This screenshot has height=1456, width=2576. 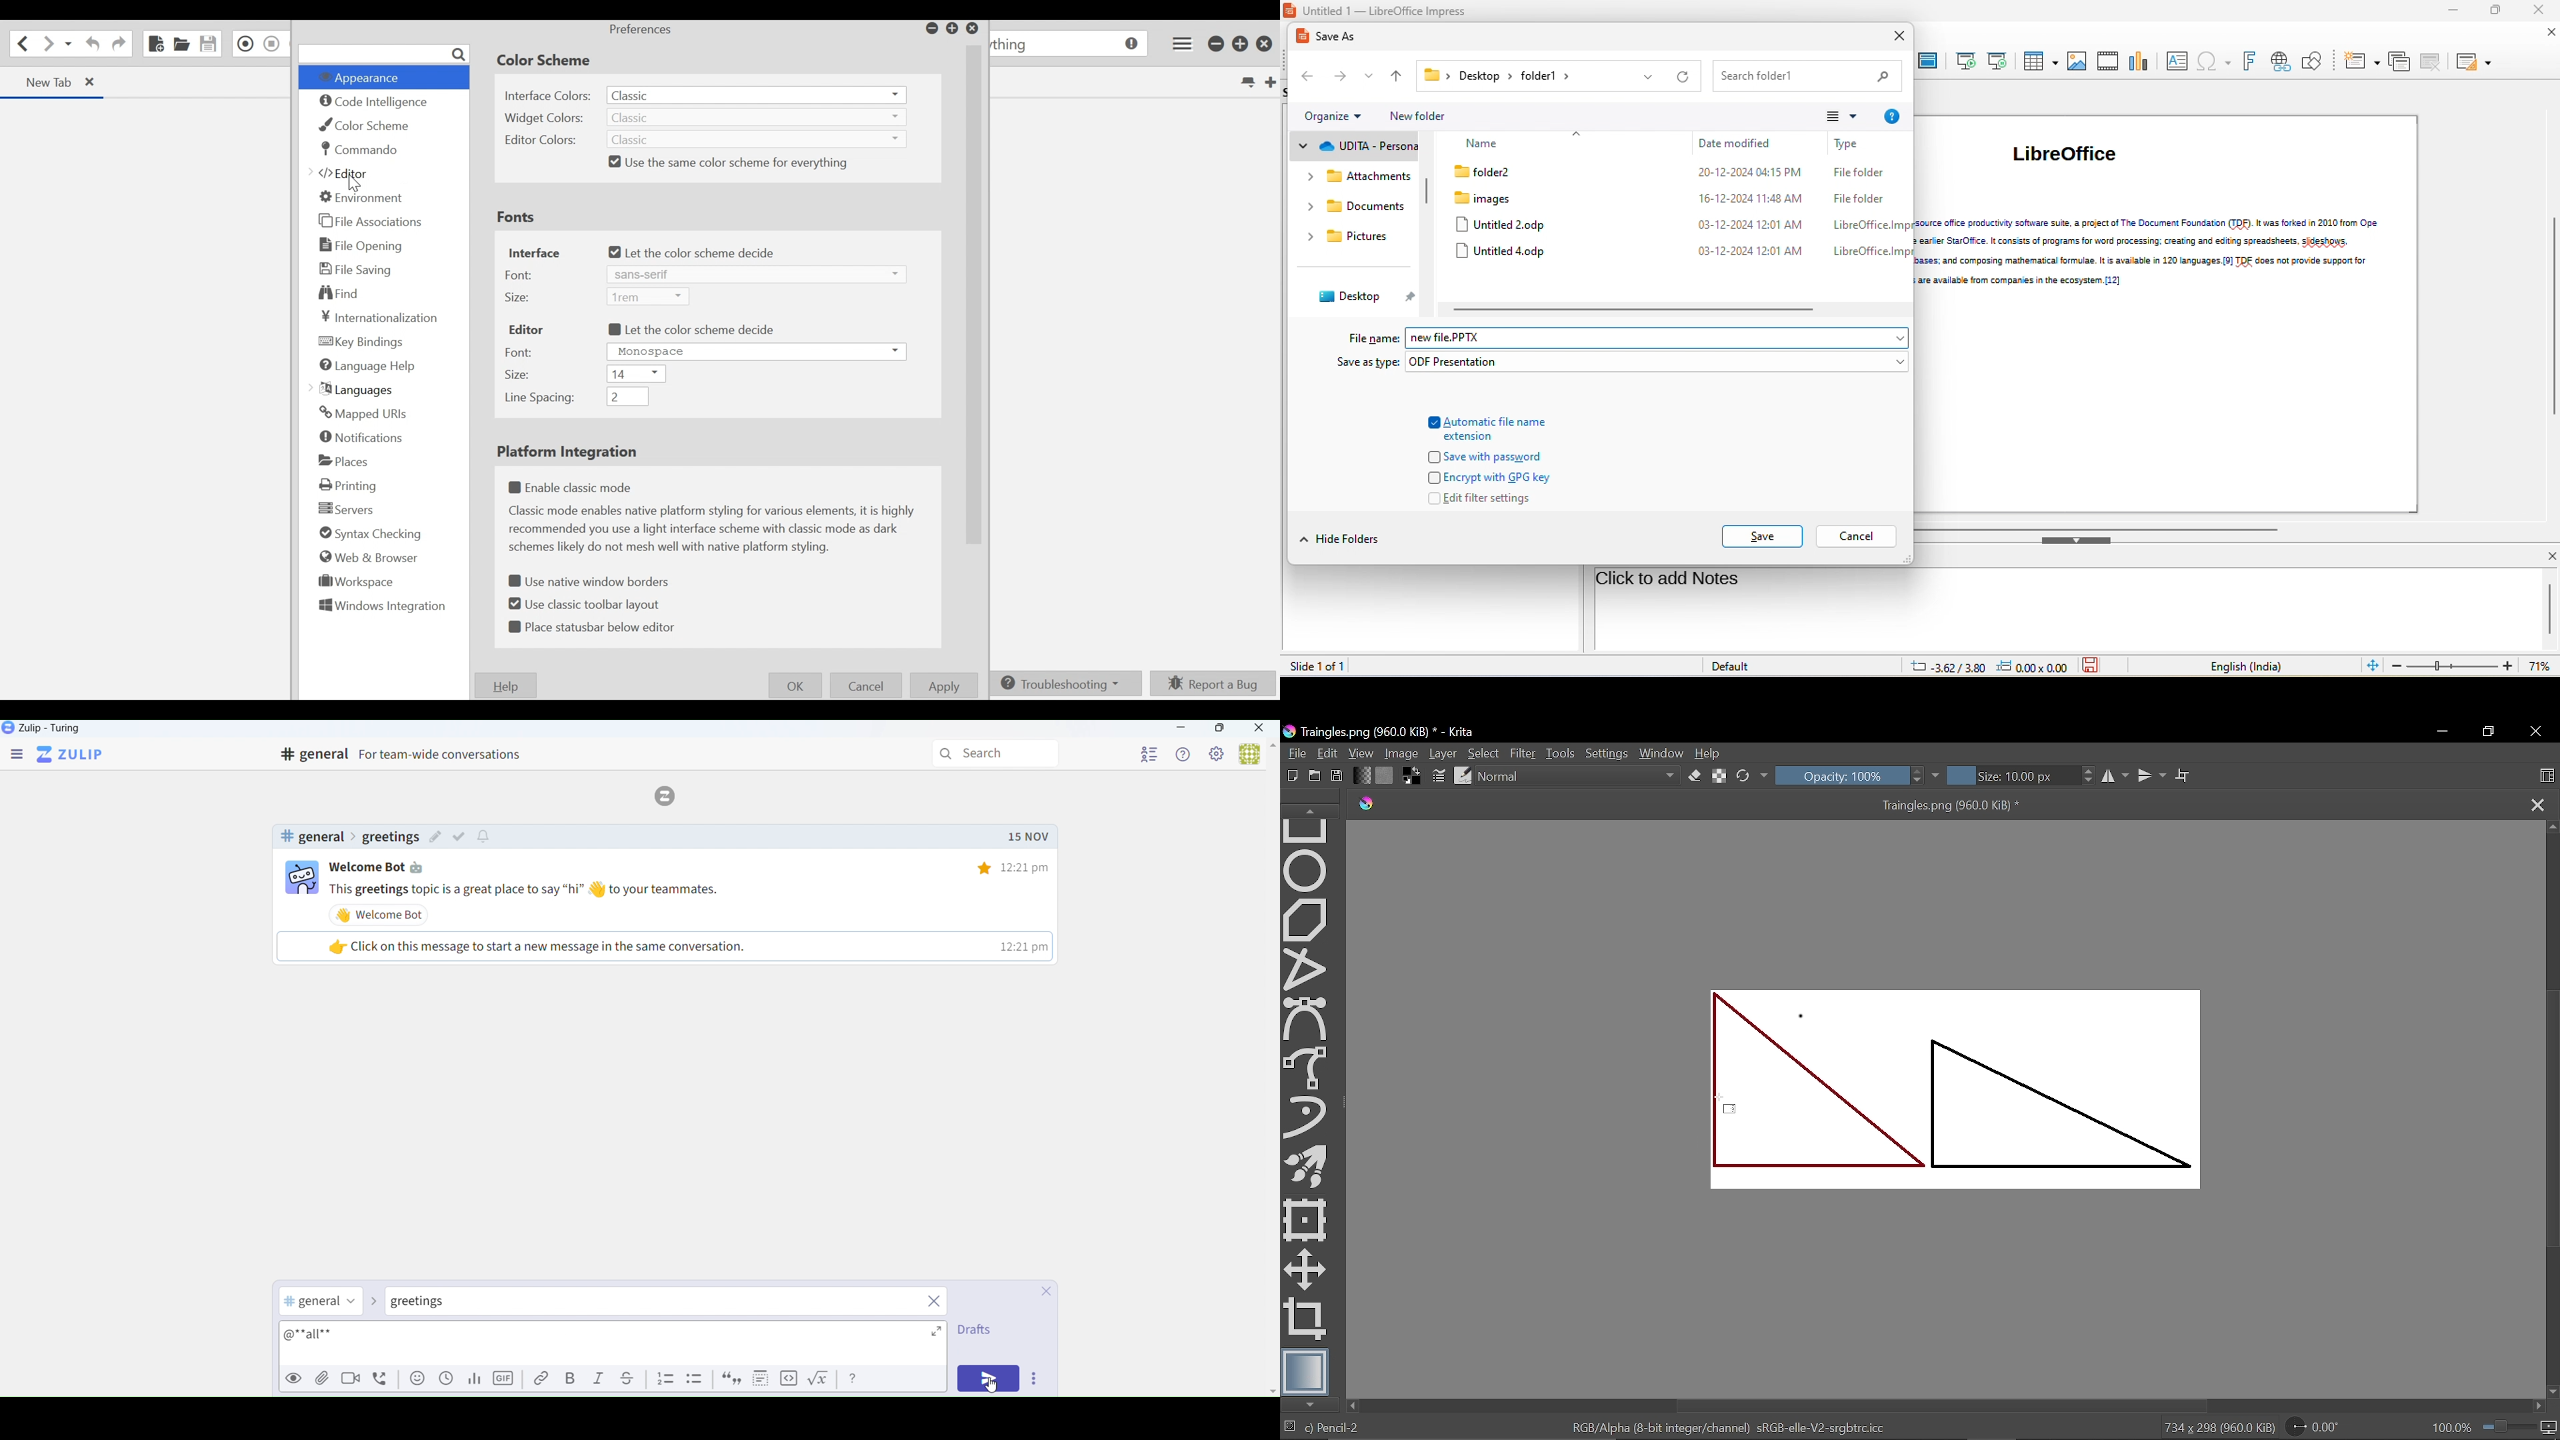 I want to click on Horizontal mirror, so click(x=2113, y=778).